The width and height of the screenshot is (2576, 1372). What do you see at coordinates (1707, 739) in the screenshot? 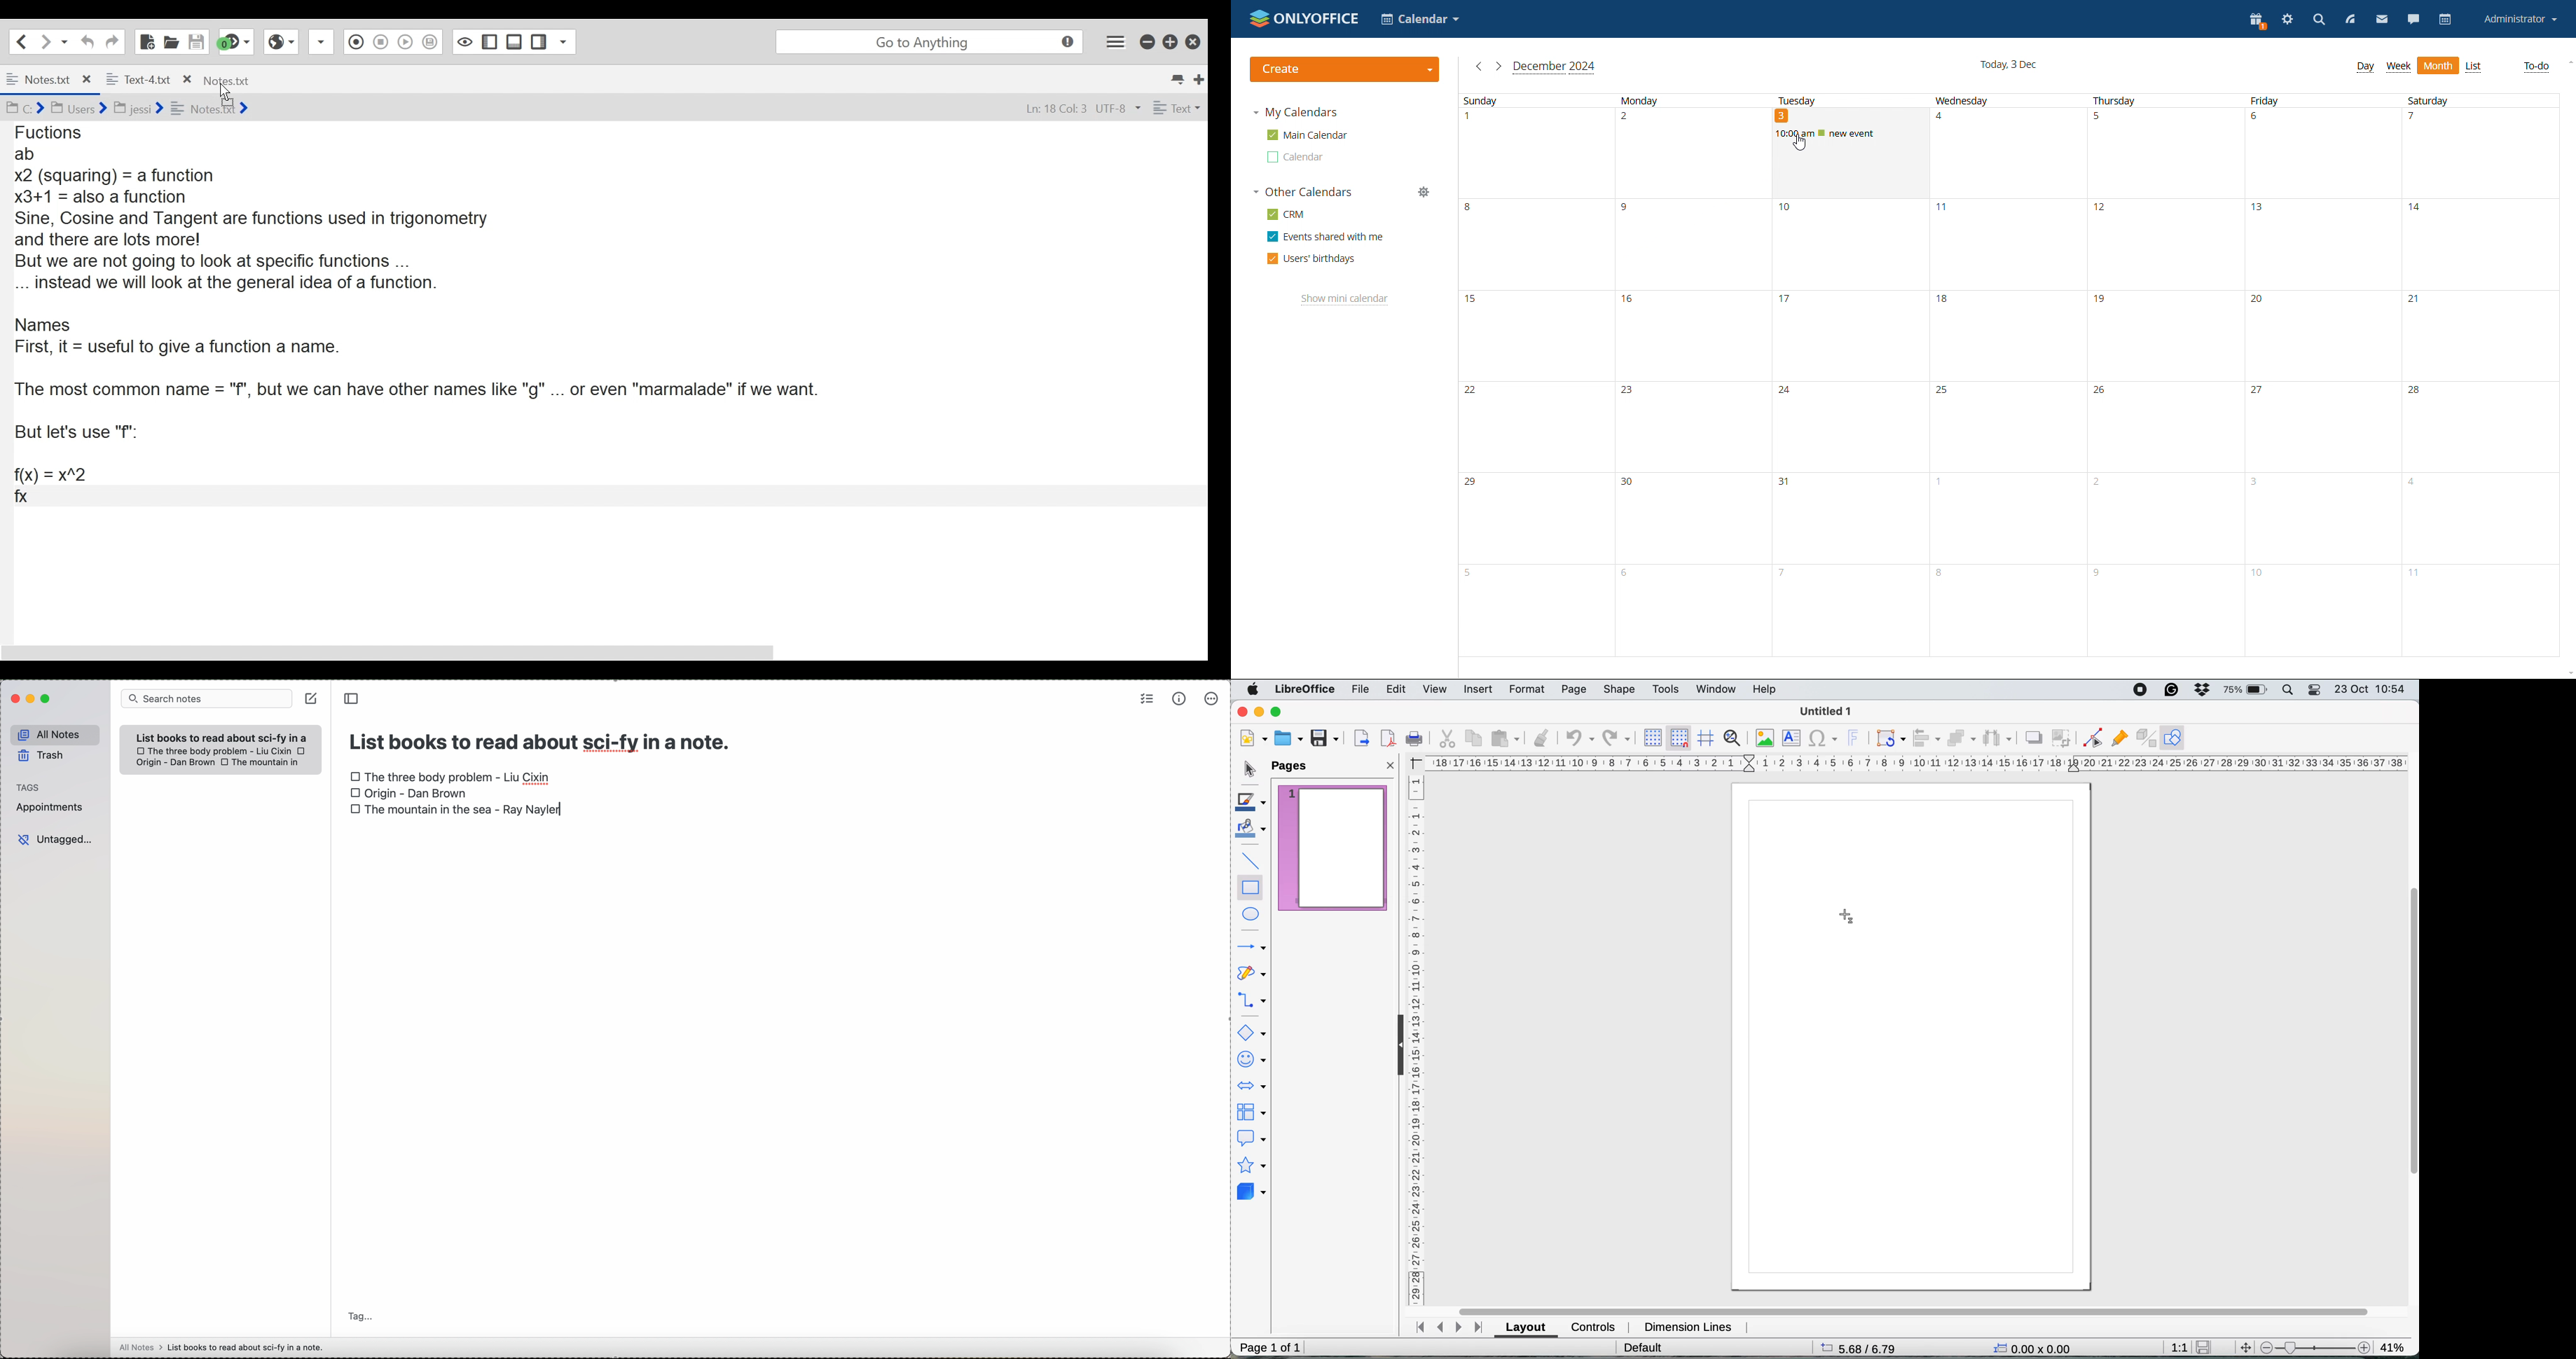
I see `helplines when moving` at bounding box center [1707, 739].